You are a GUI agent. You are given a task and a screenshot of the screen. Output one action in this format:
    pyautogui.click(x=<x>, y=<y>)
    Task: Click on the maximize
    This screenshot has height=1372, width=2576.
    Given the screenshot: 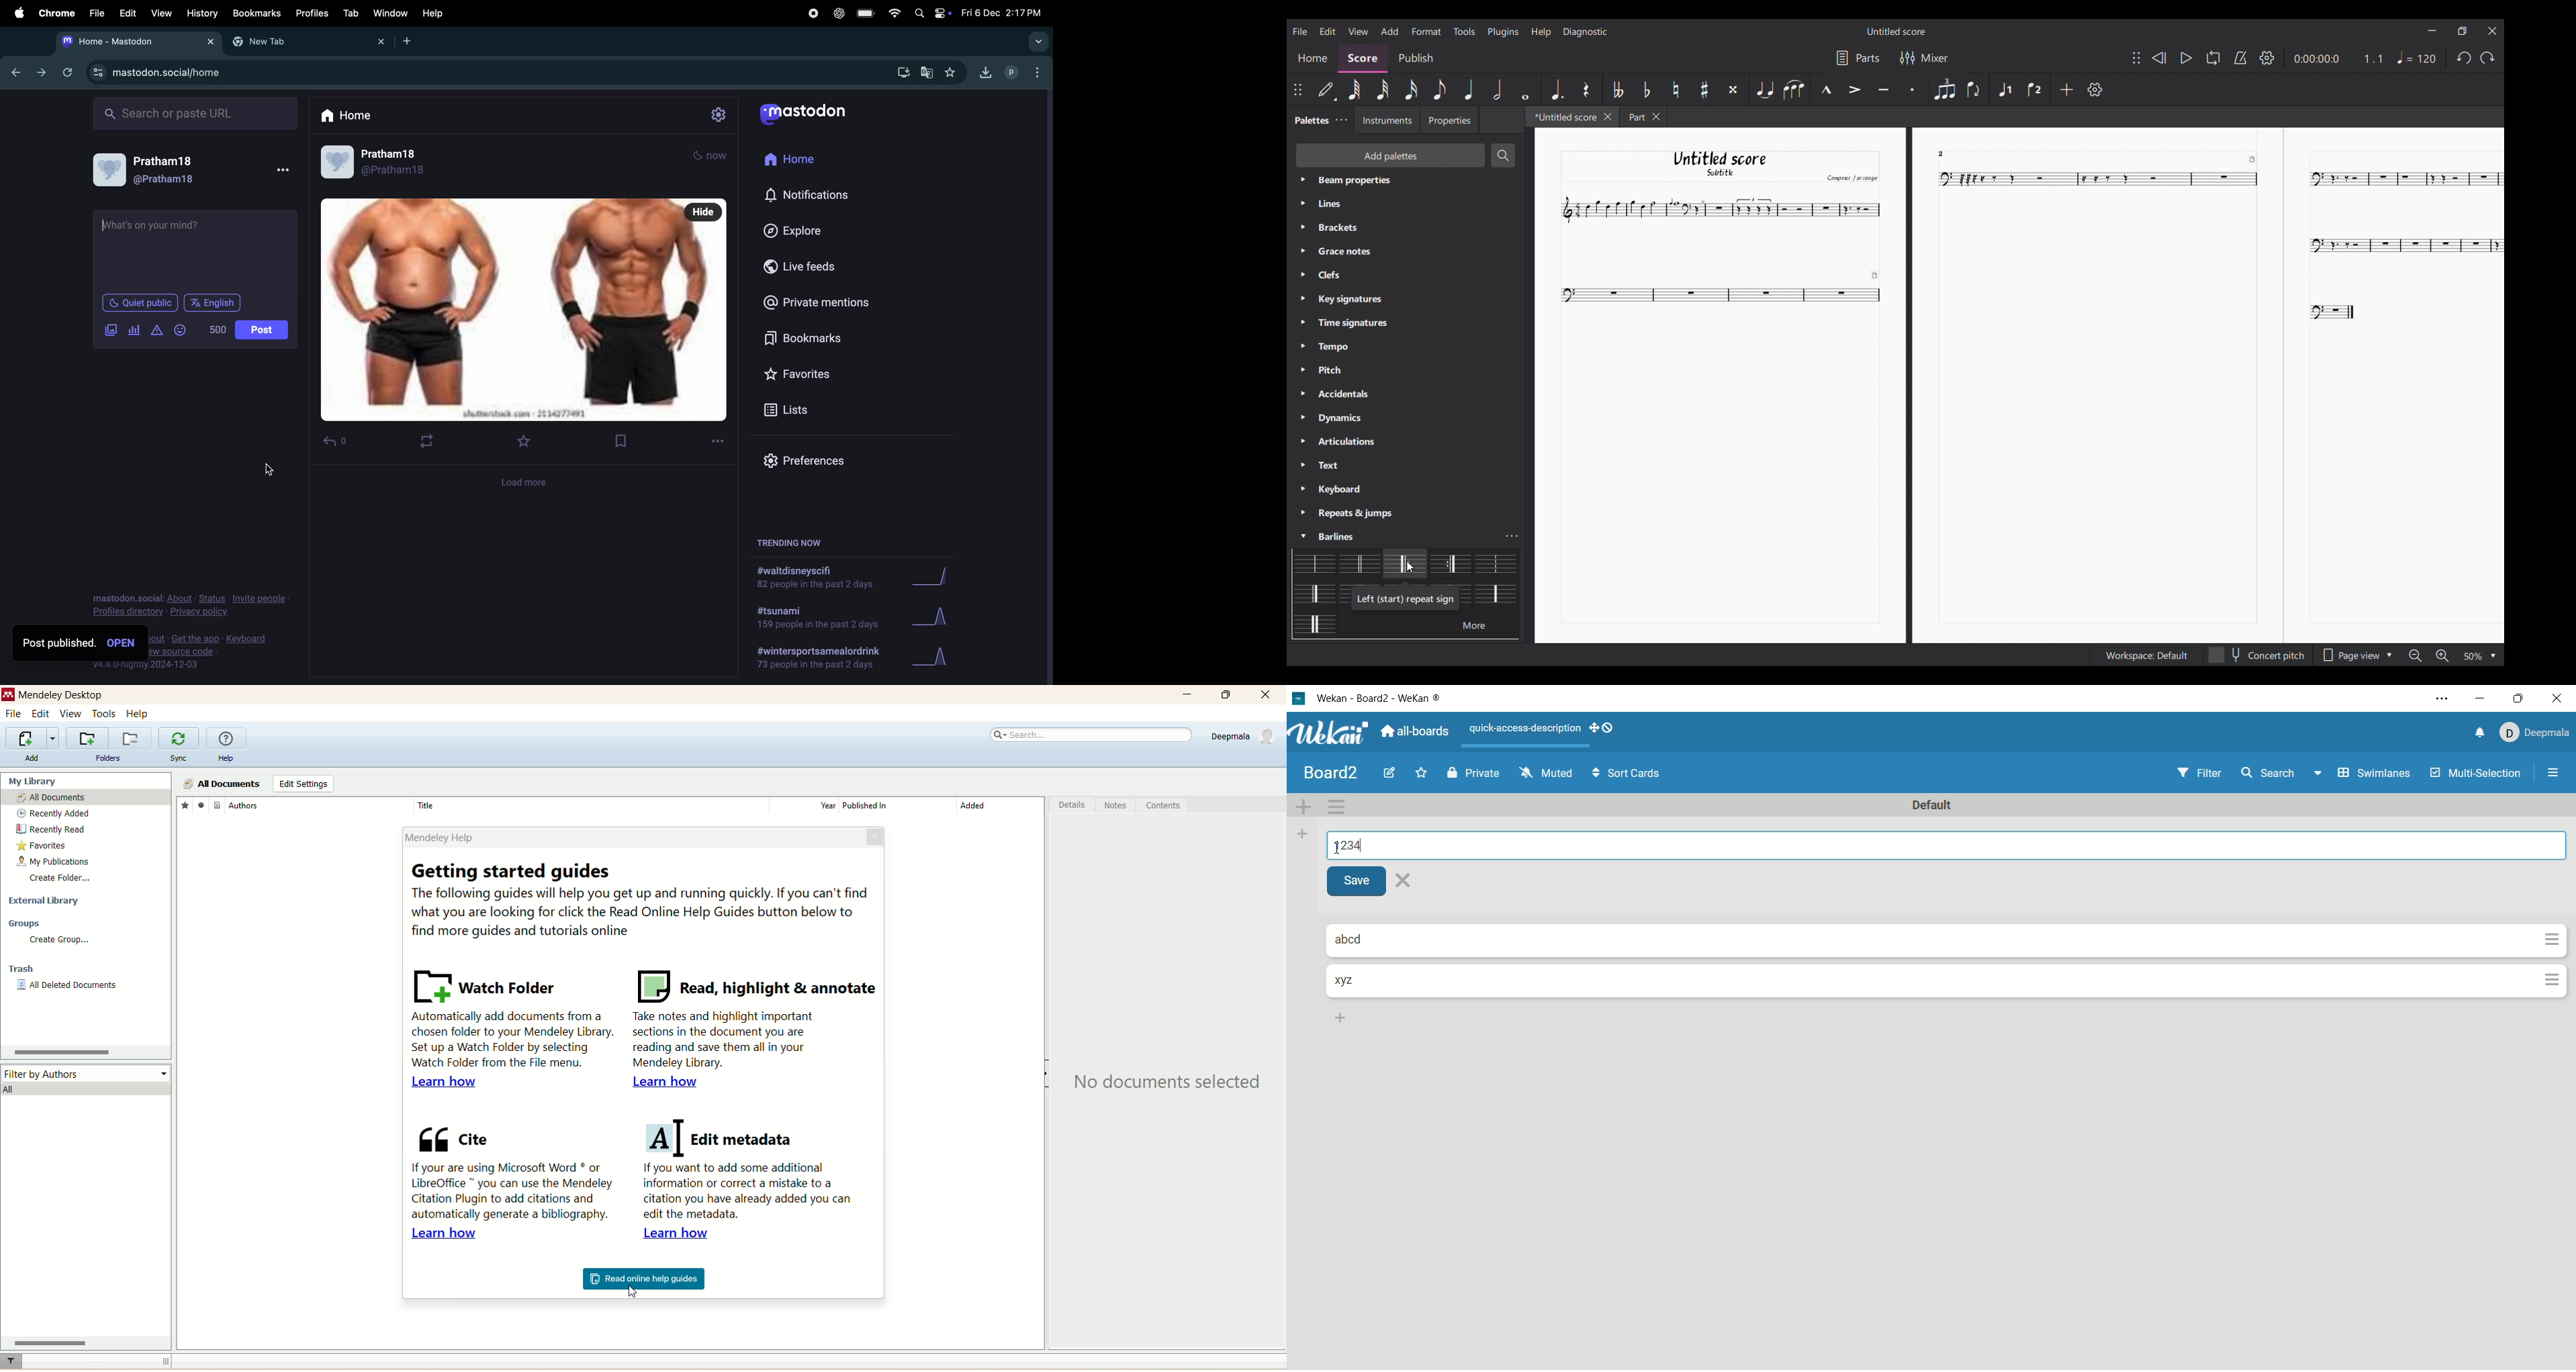 What is the action you would take?
    pyautogui.click(x=1227, y=695)
    